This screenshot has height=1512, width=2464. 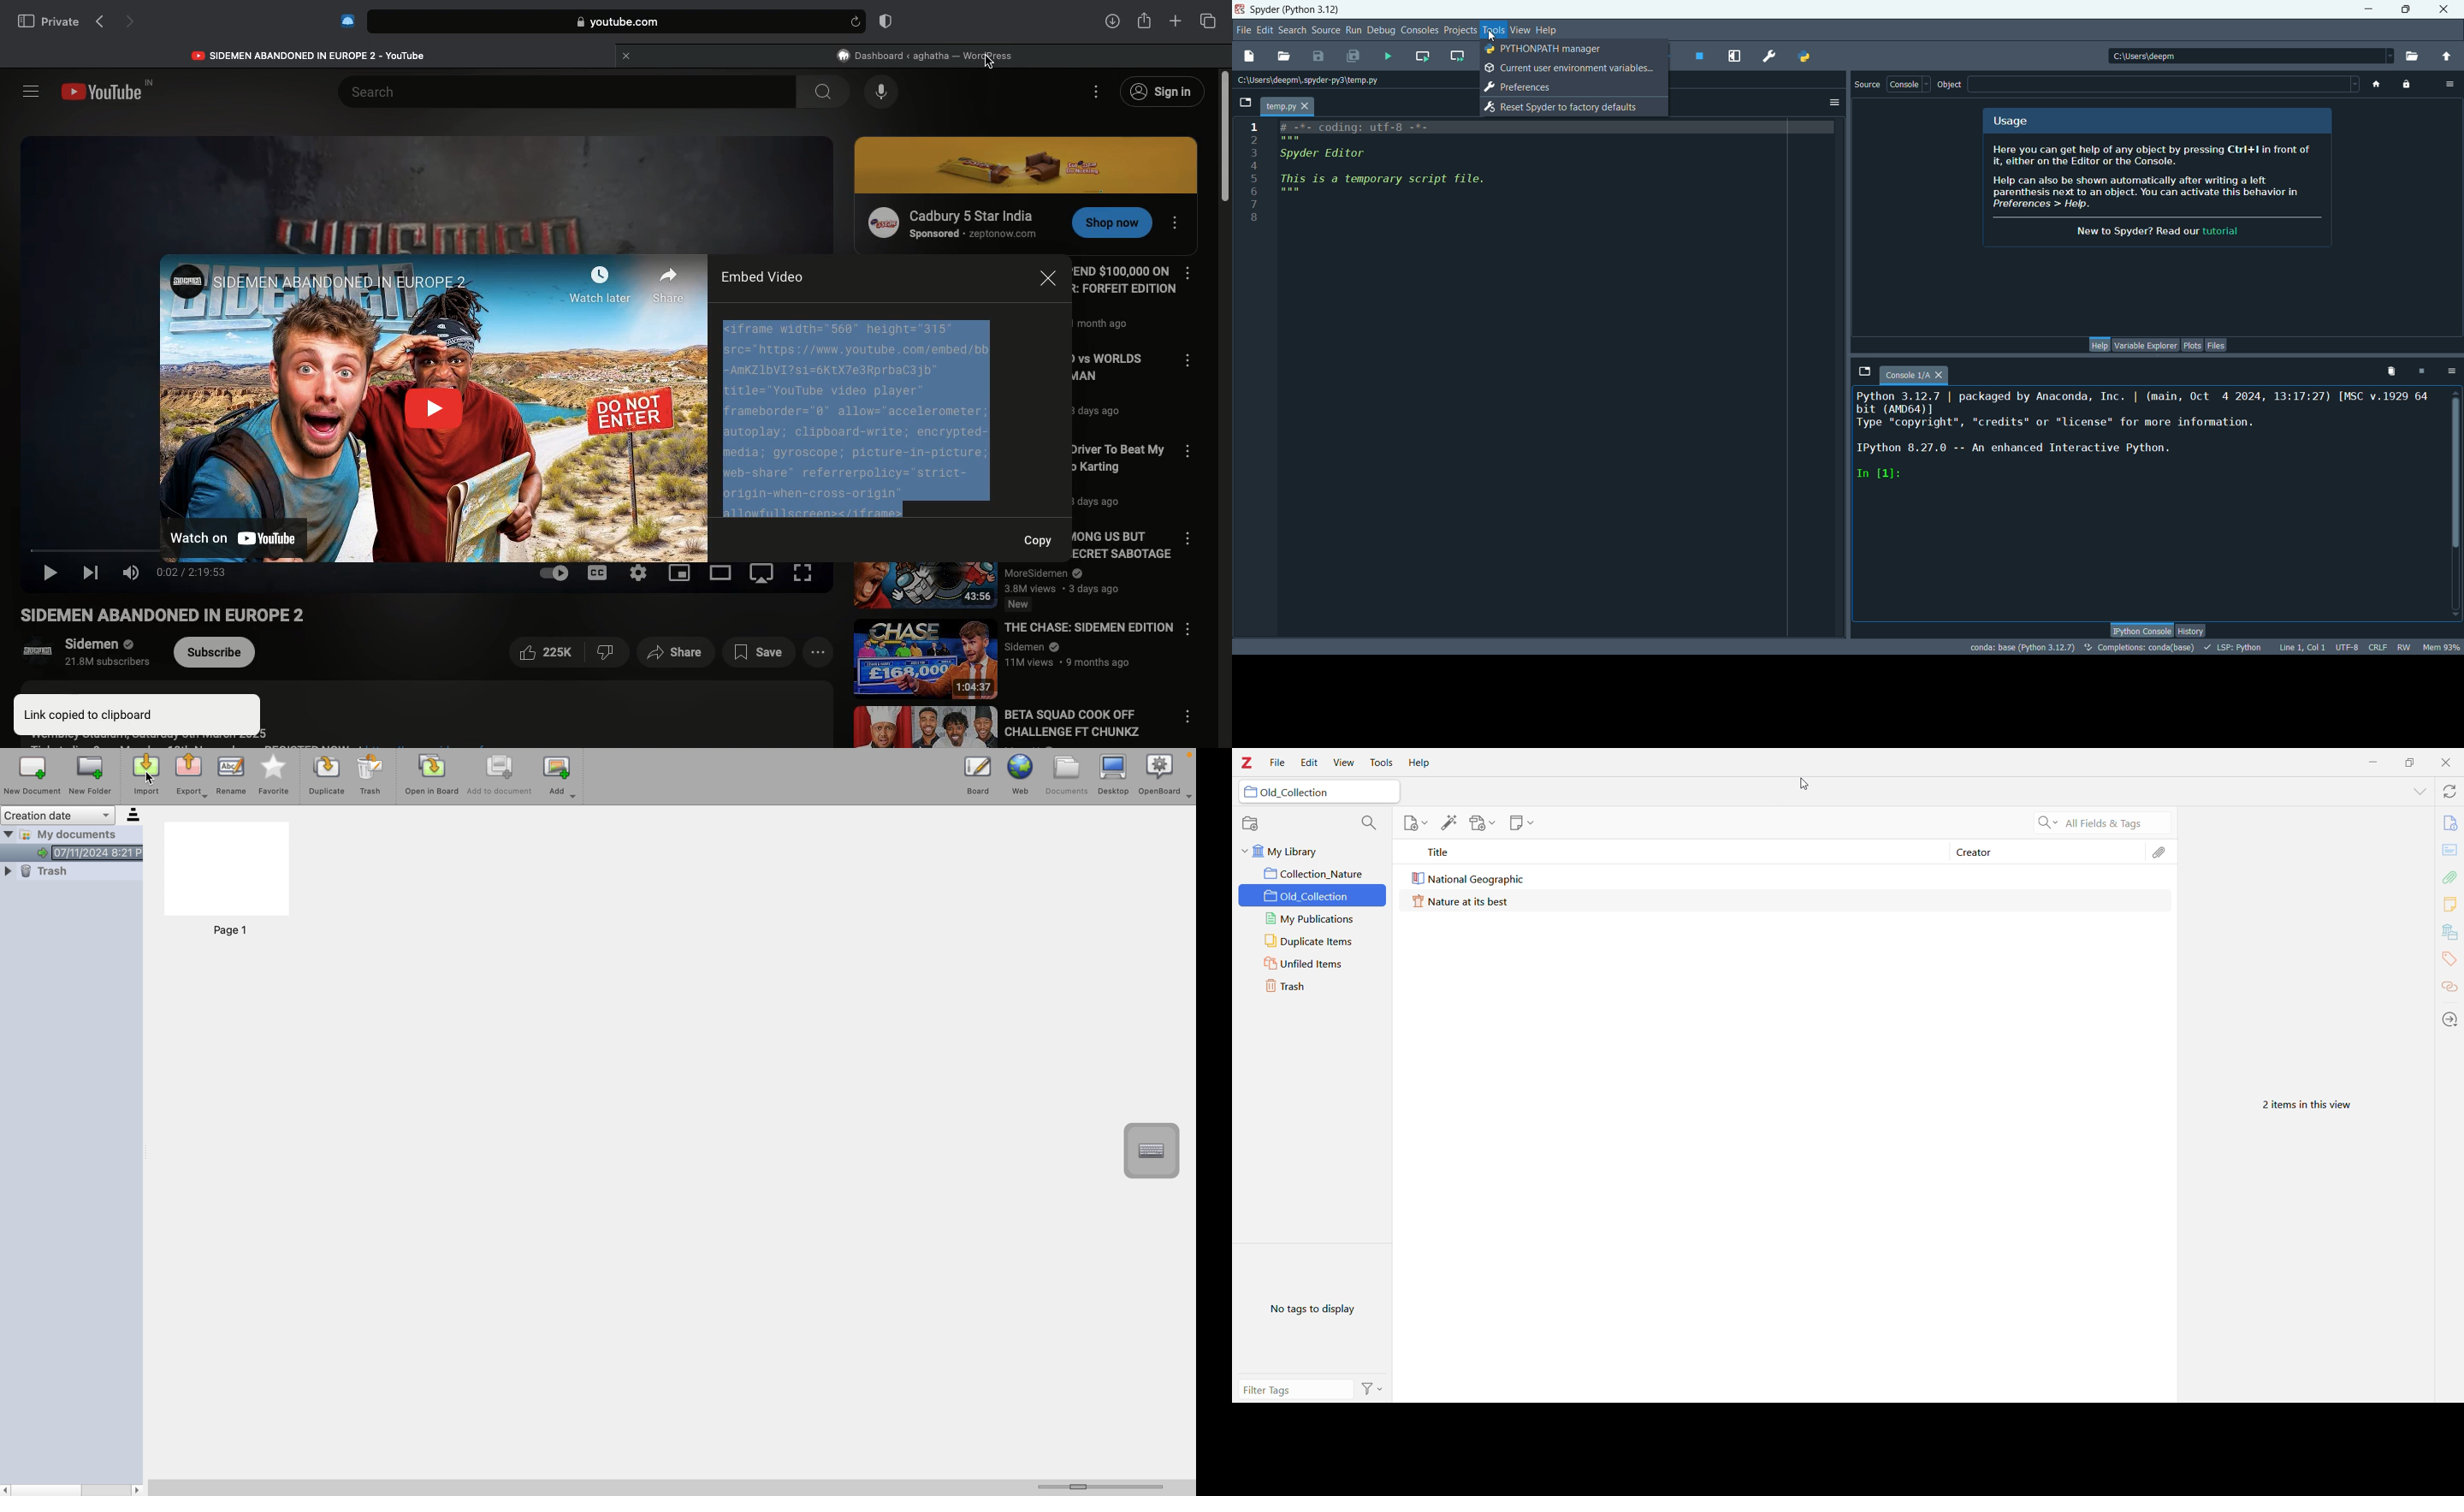 What do you see at coordinates (1254, 177) in the screenshot?
I see `numbers` at bounding box center [1254, 177].